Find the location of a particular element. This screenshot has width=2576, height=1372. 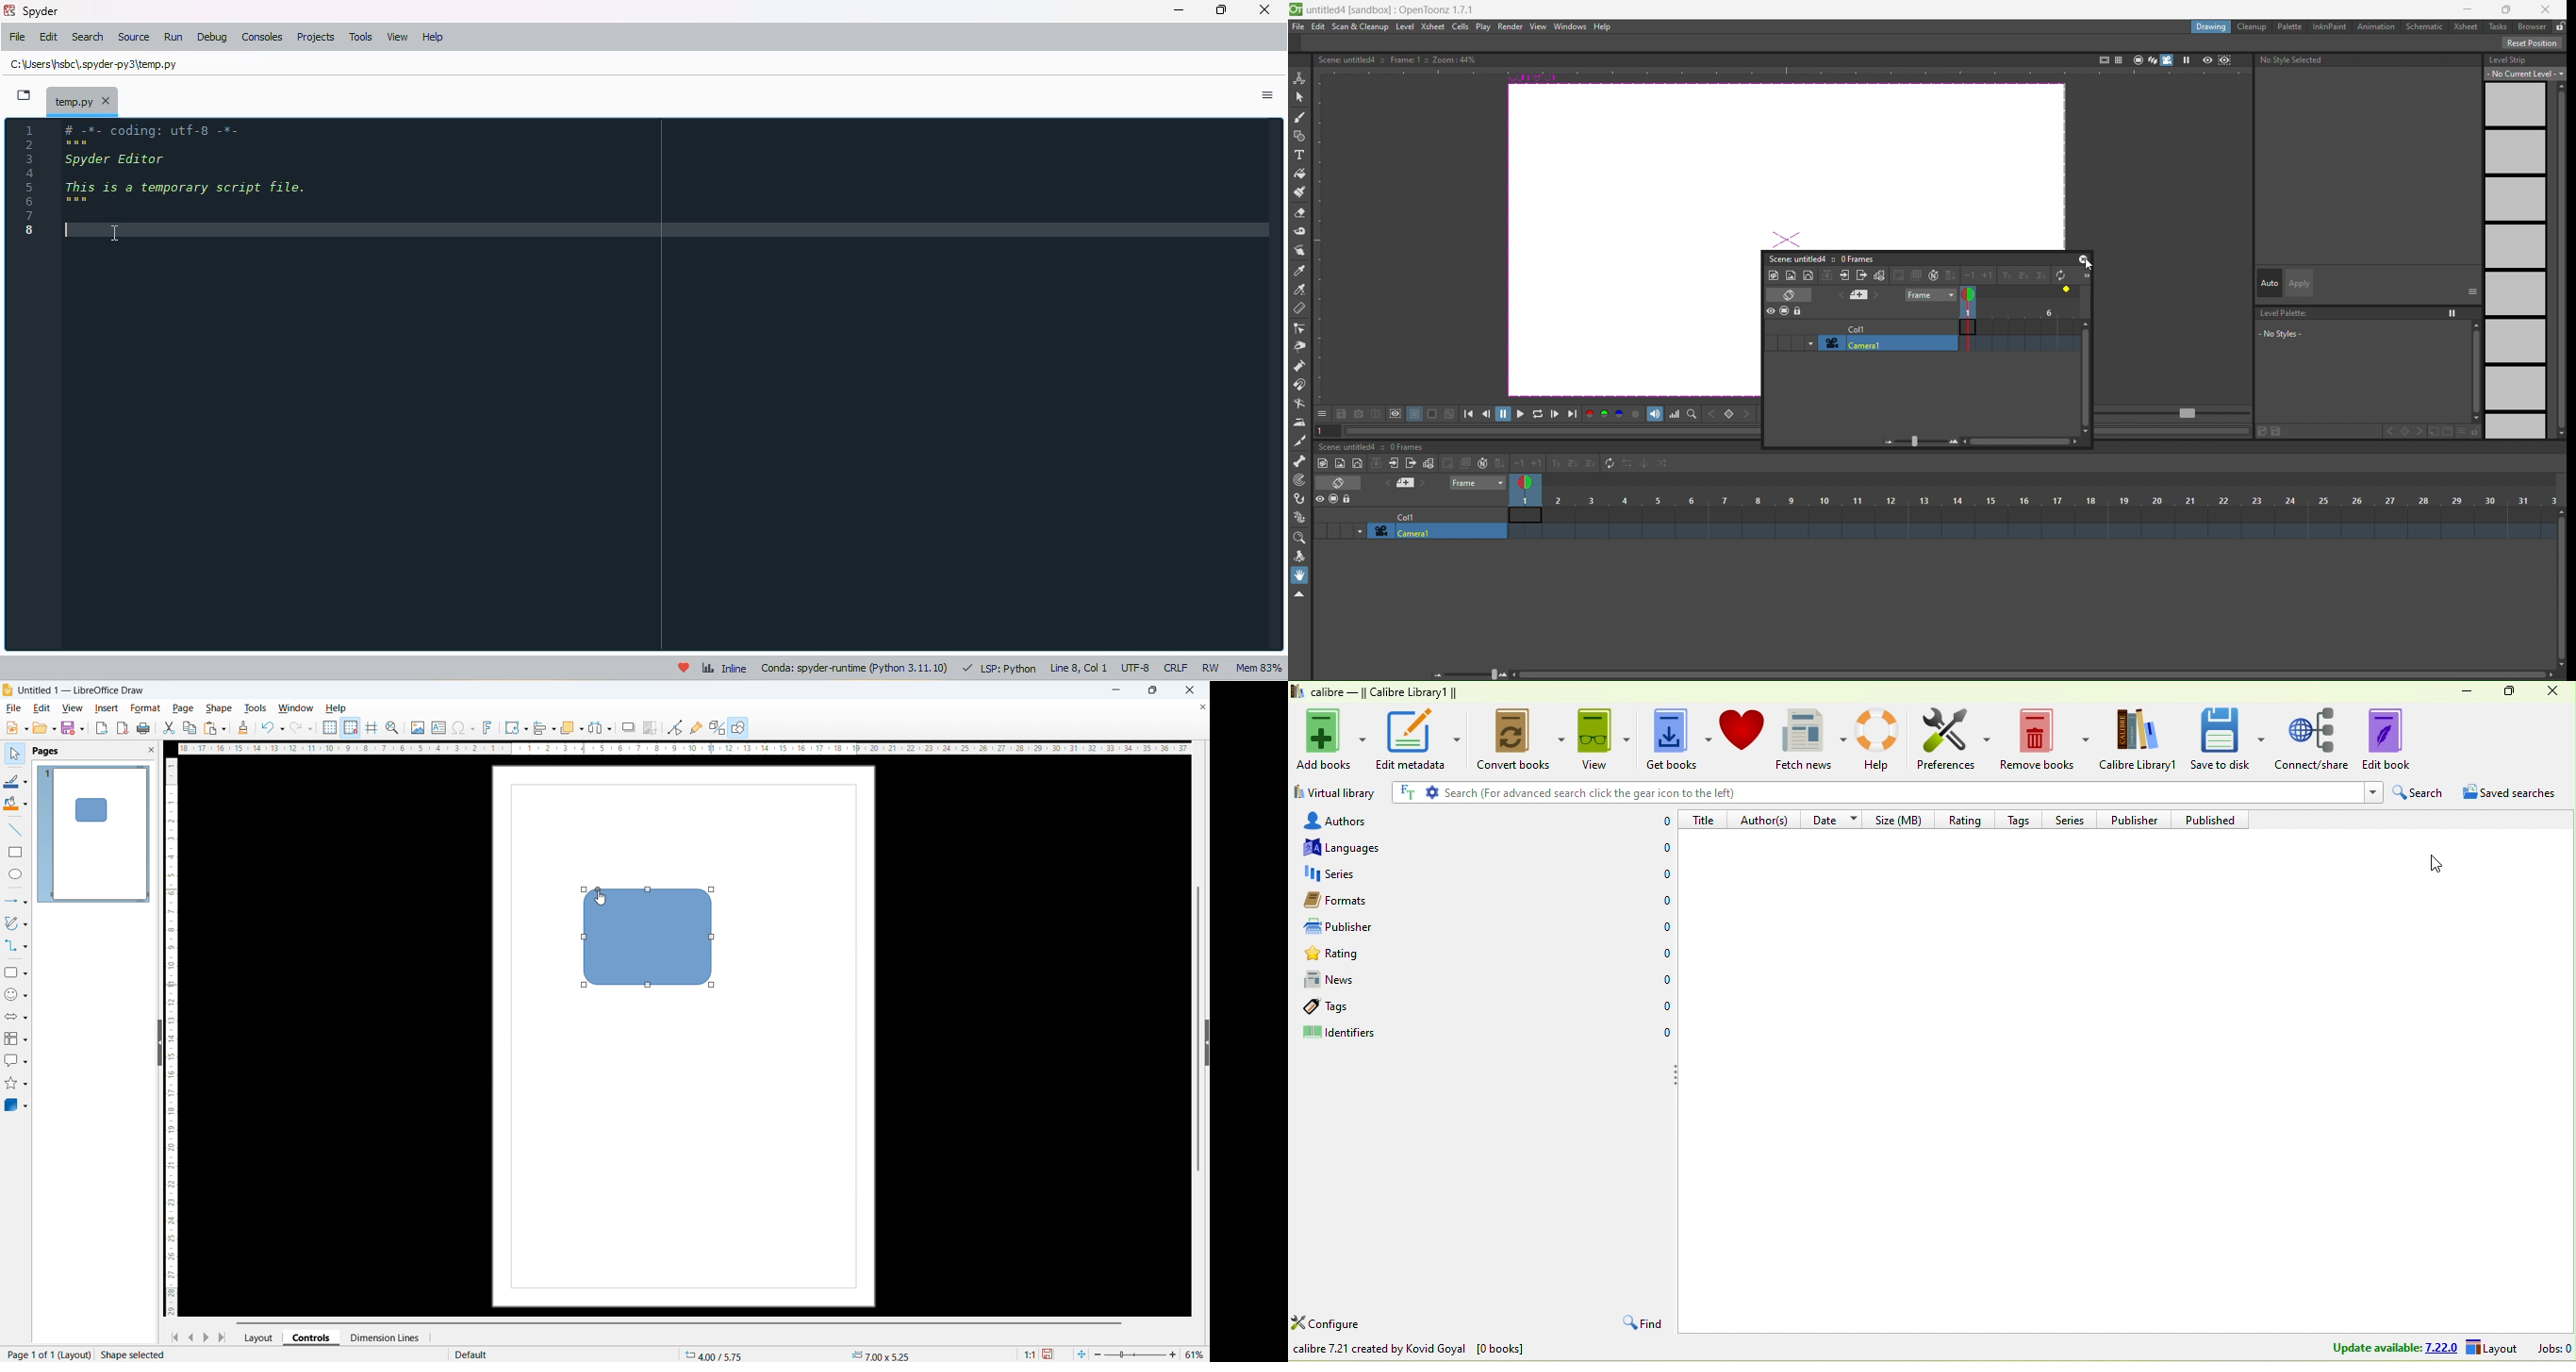

virtual library is located at coordinates (1334, 795).